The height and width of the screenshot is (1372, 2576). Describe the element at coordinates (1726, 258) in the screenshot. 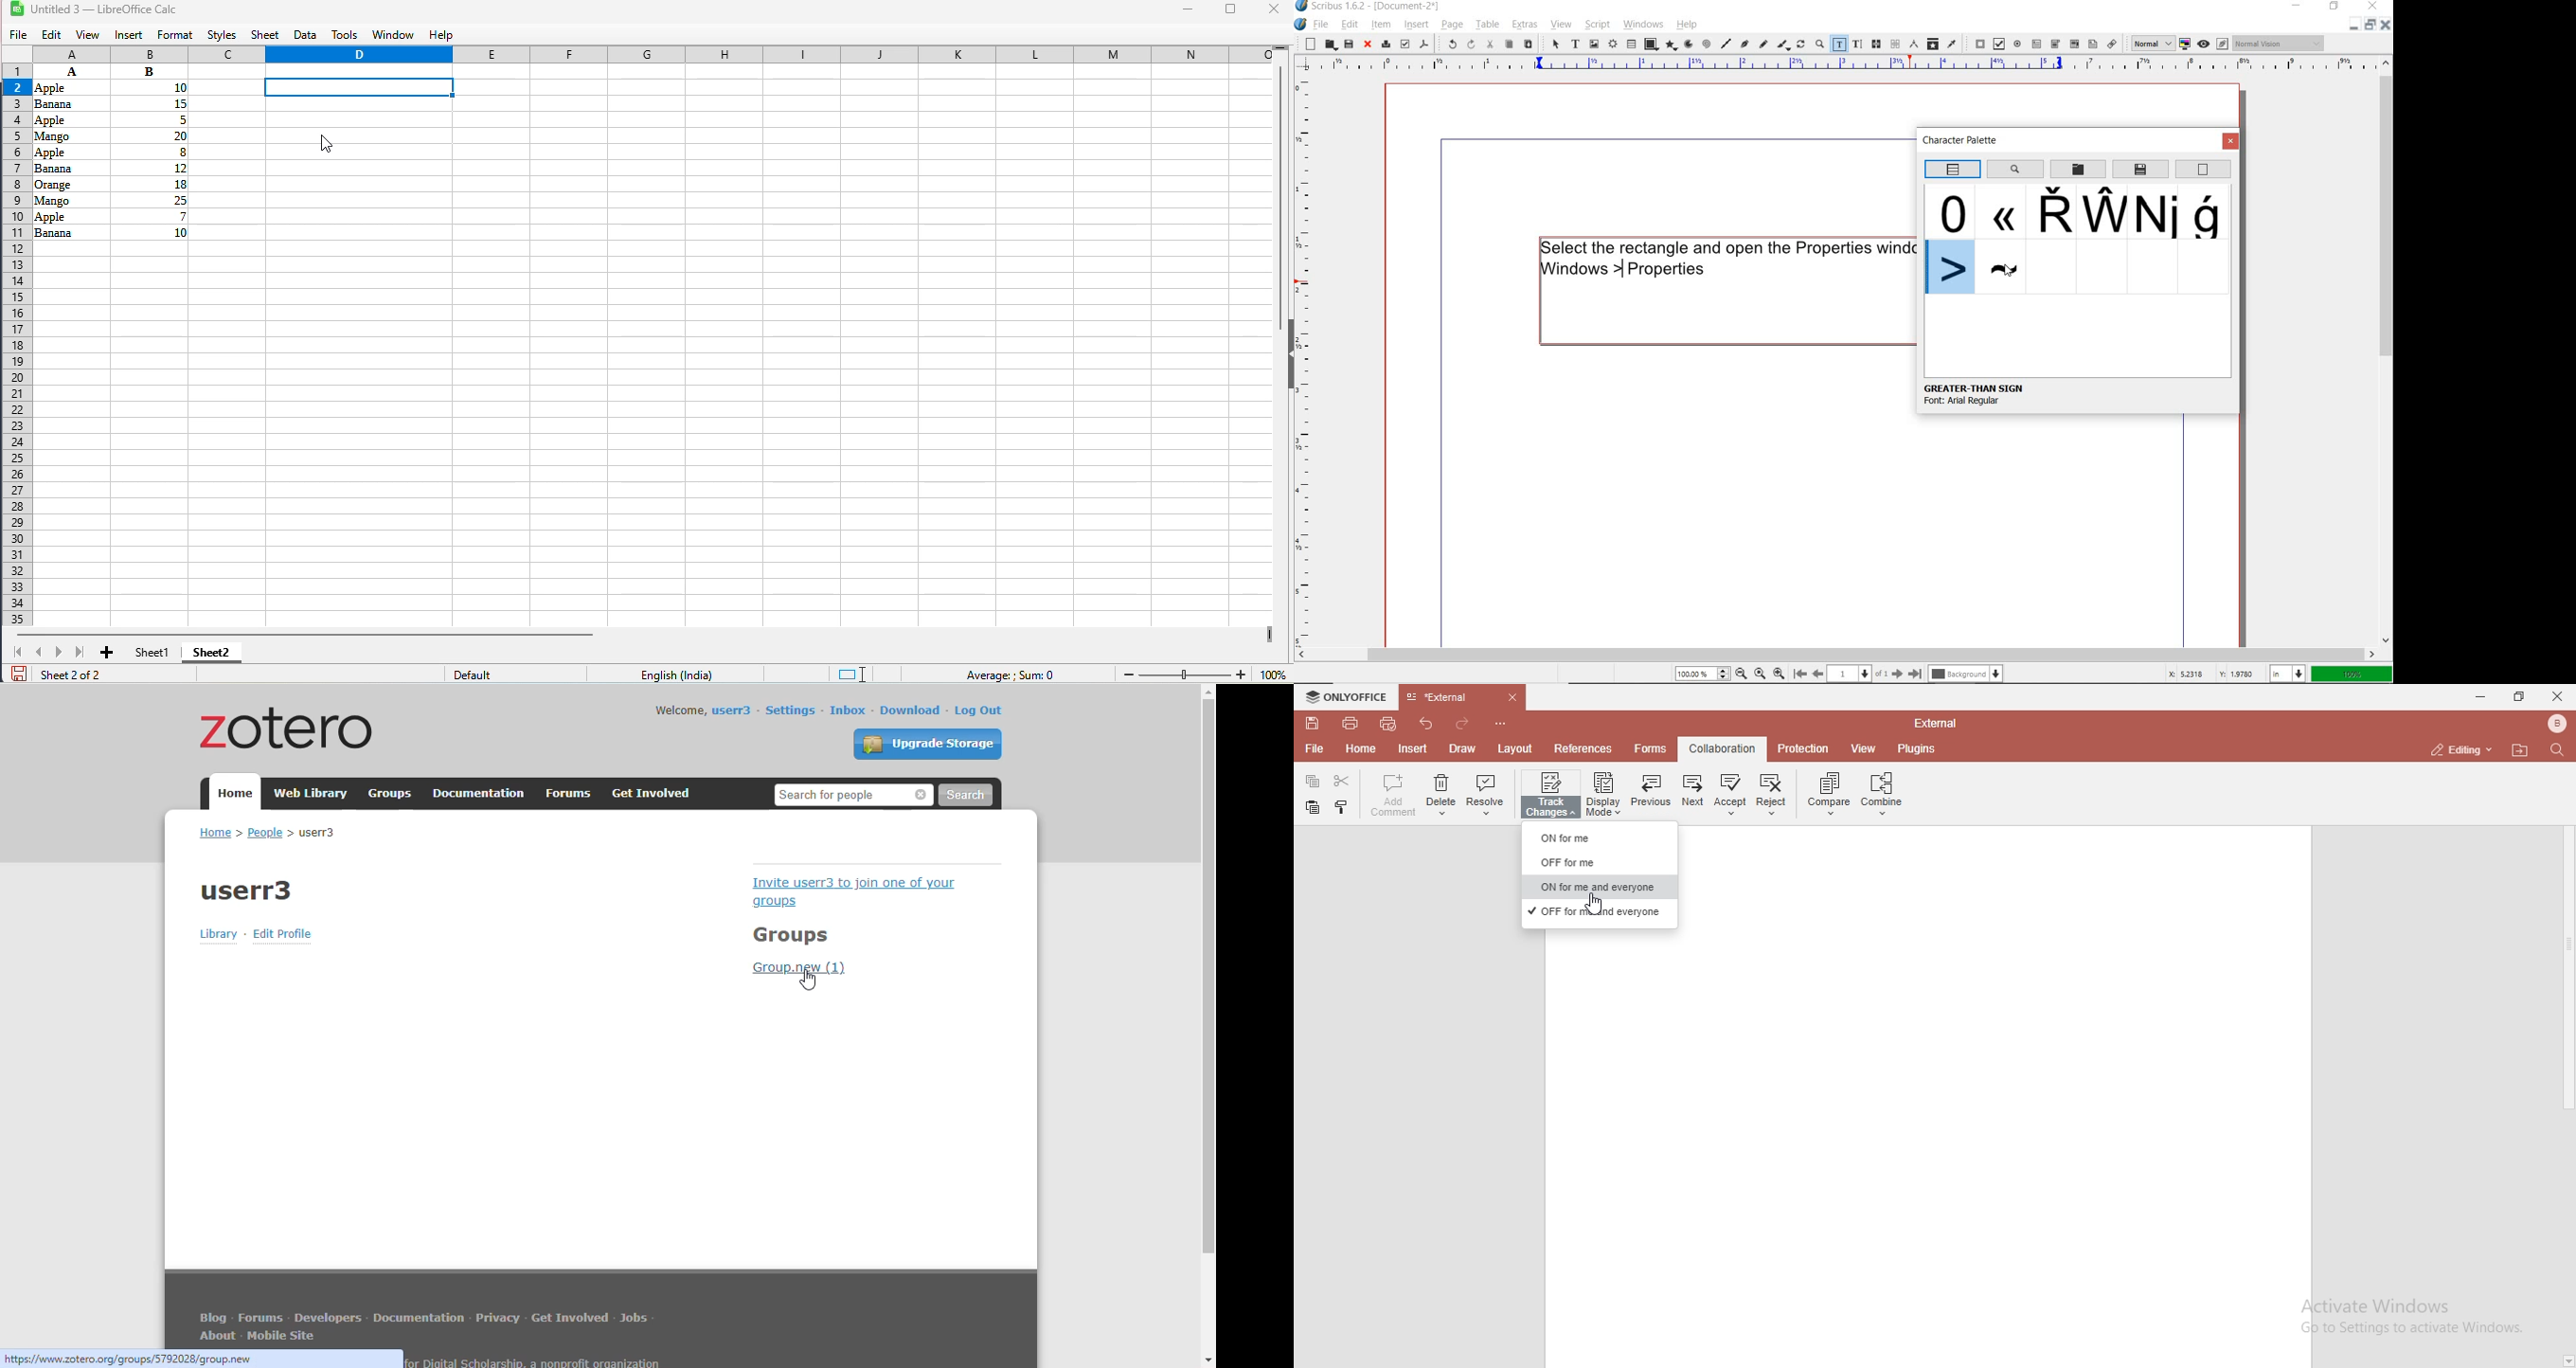

I see `text` at that location.